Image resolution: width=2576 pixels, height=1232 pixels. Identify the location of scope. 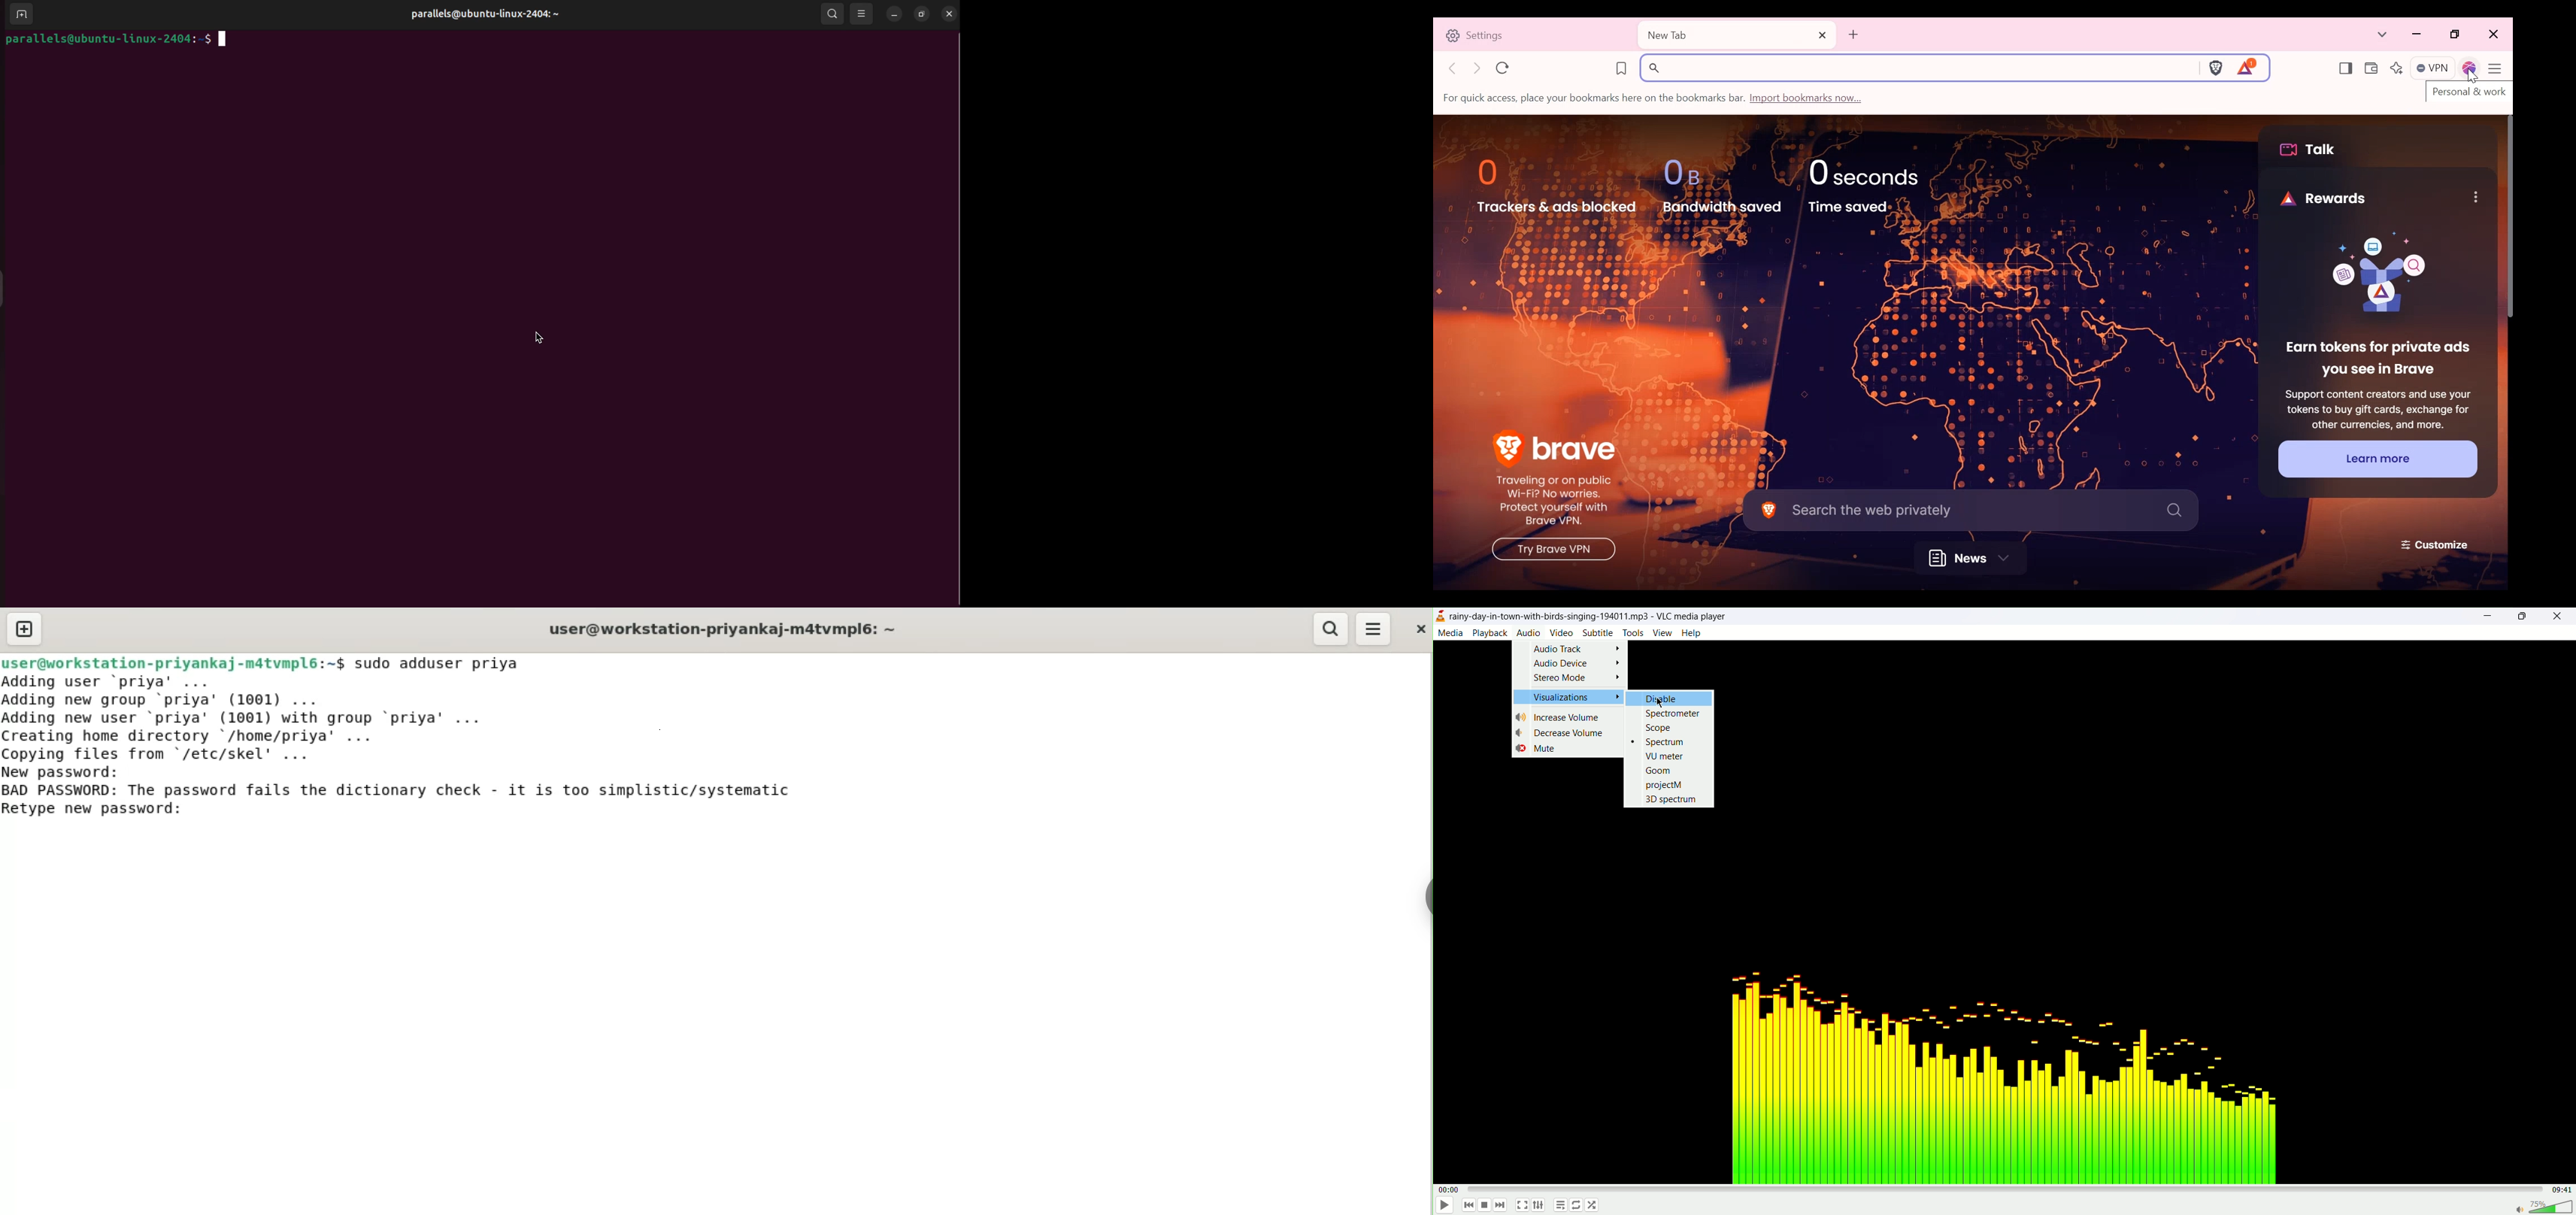
(1658, 728).